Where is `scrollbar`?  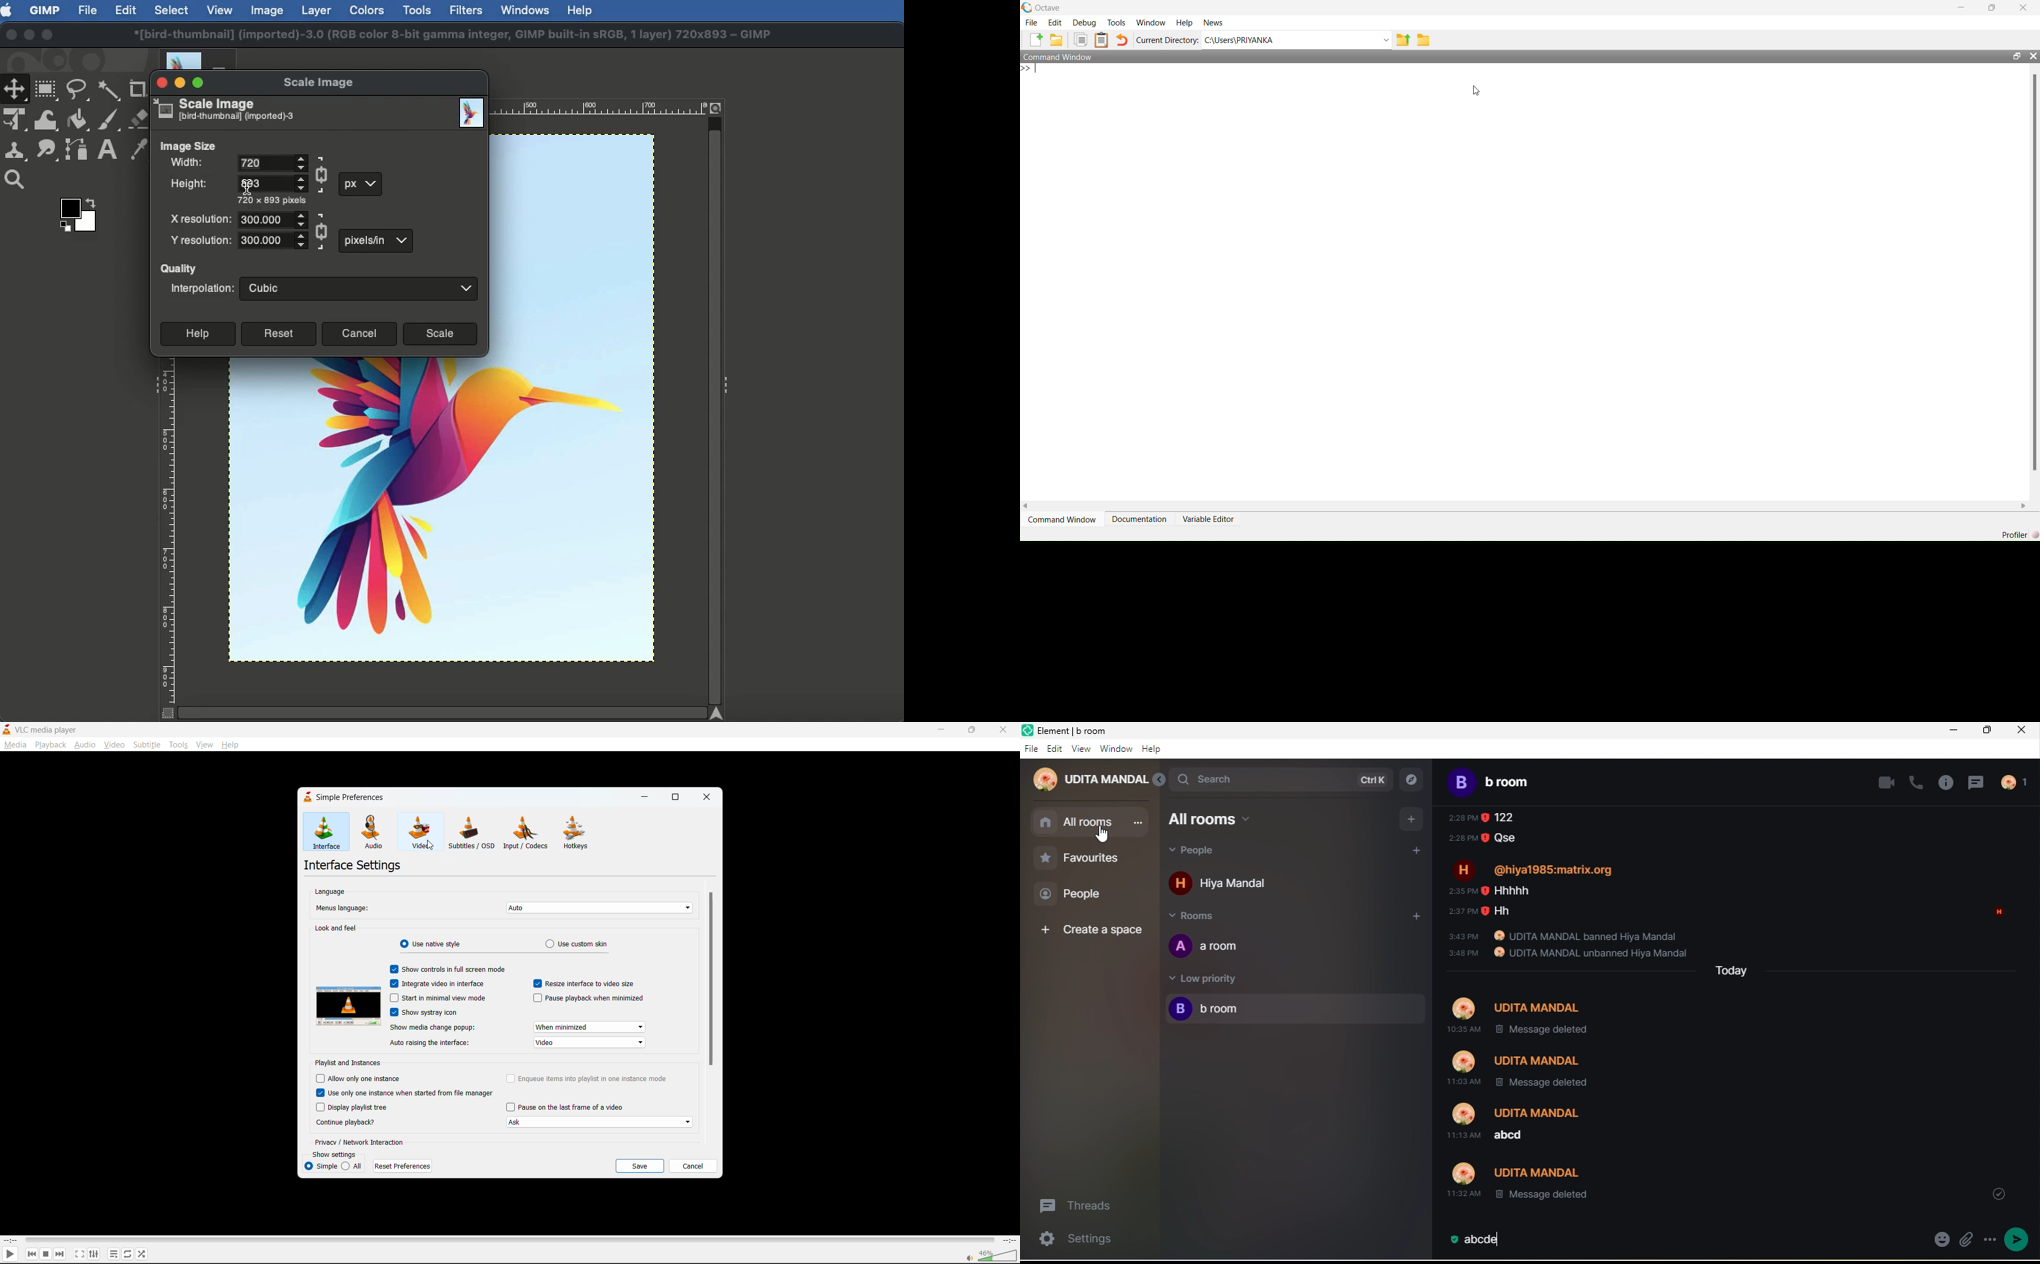 scrollbar is located at coordinates (2035, 272).